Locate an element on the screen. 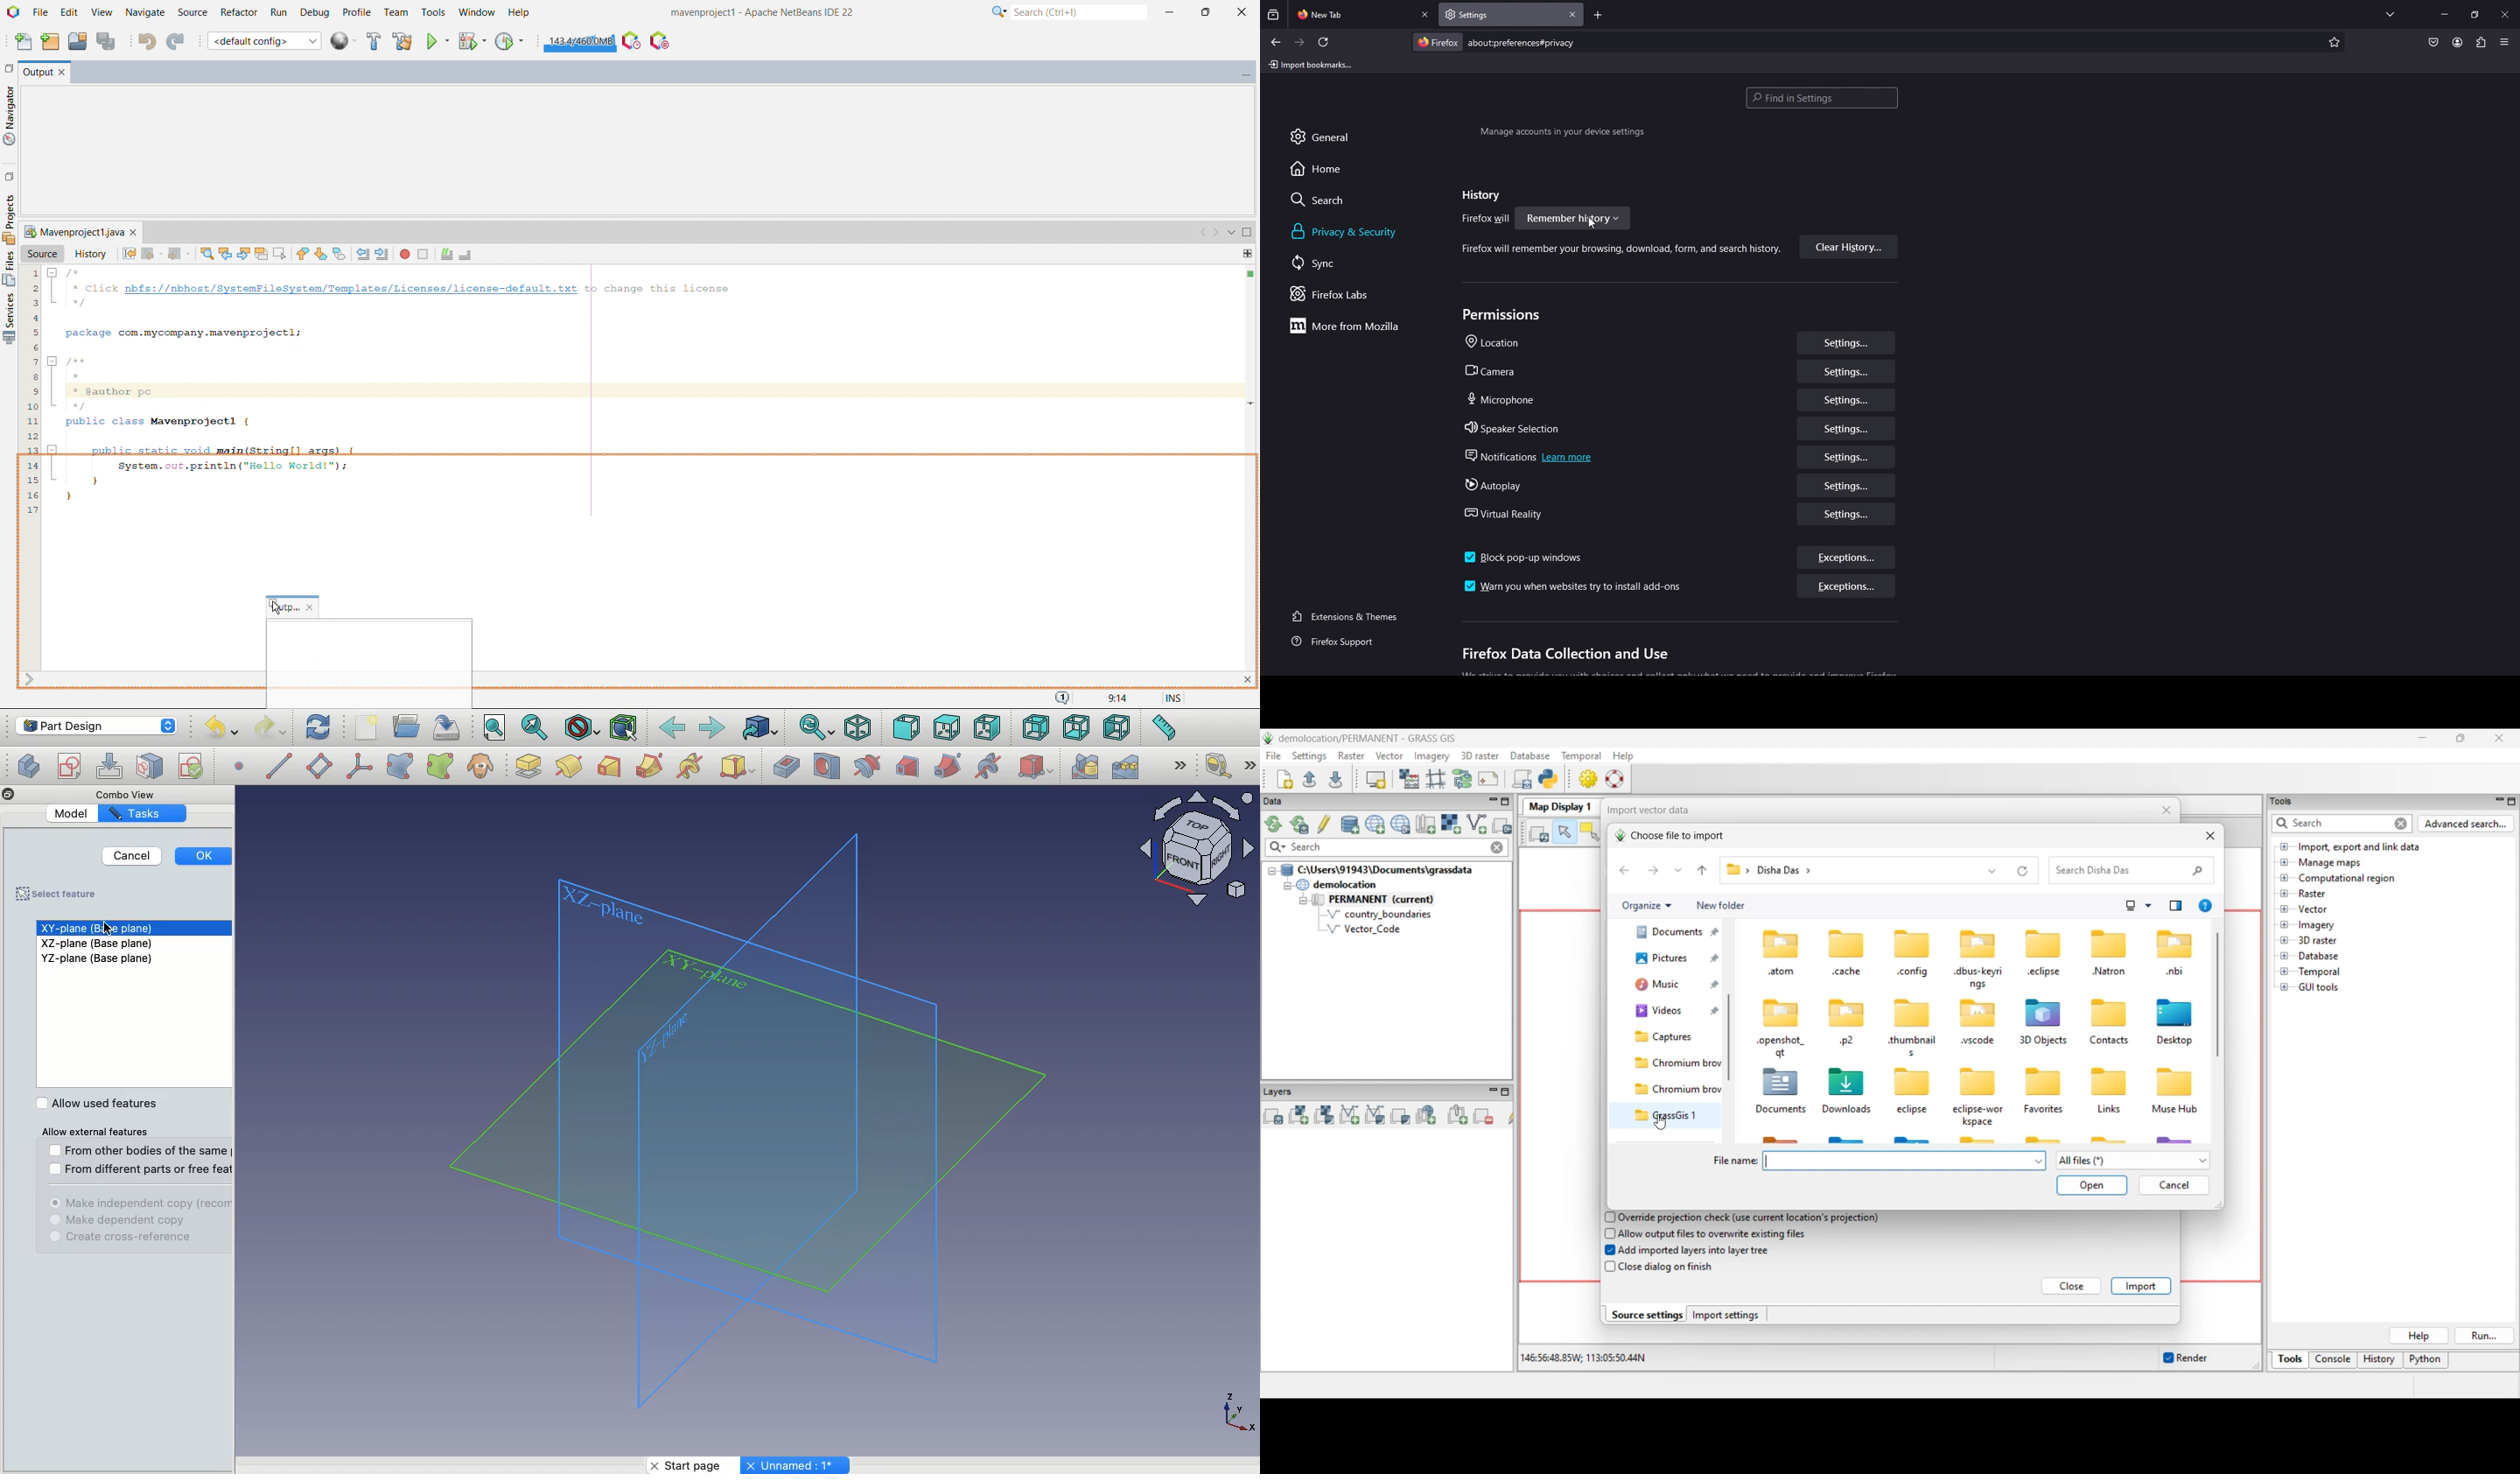 This screenshot has height=1484, width=2520. Fit selection is located at coordinates (535, 727).